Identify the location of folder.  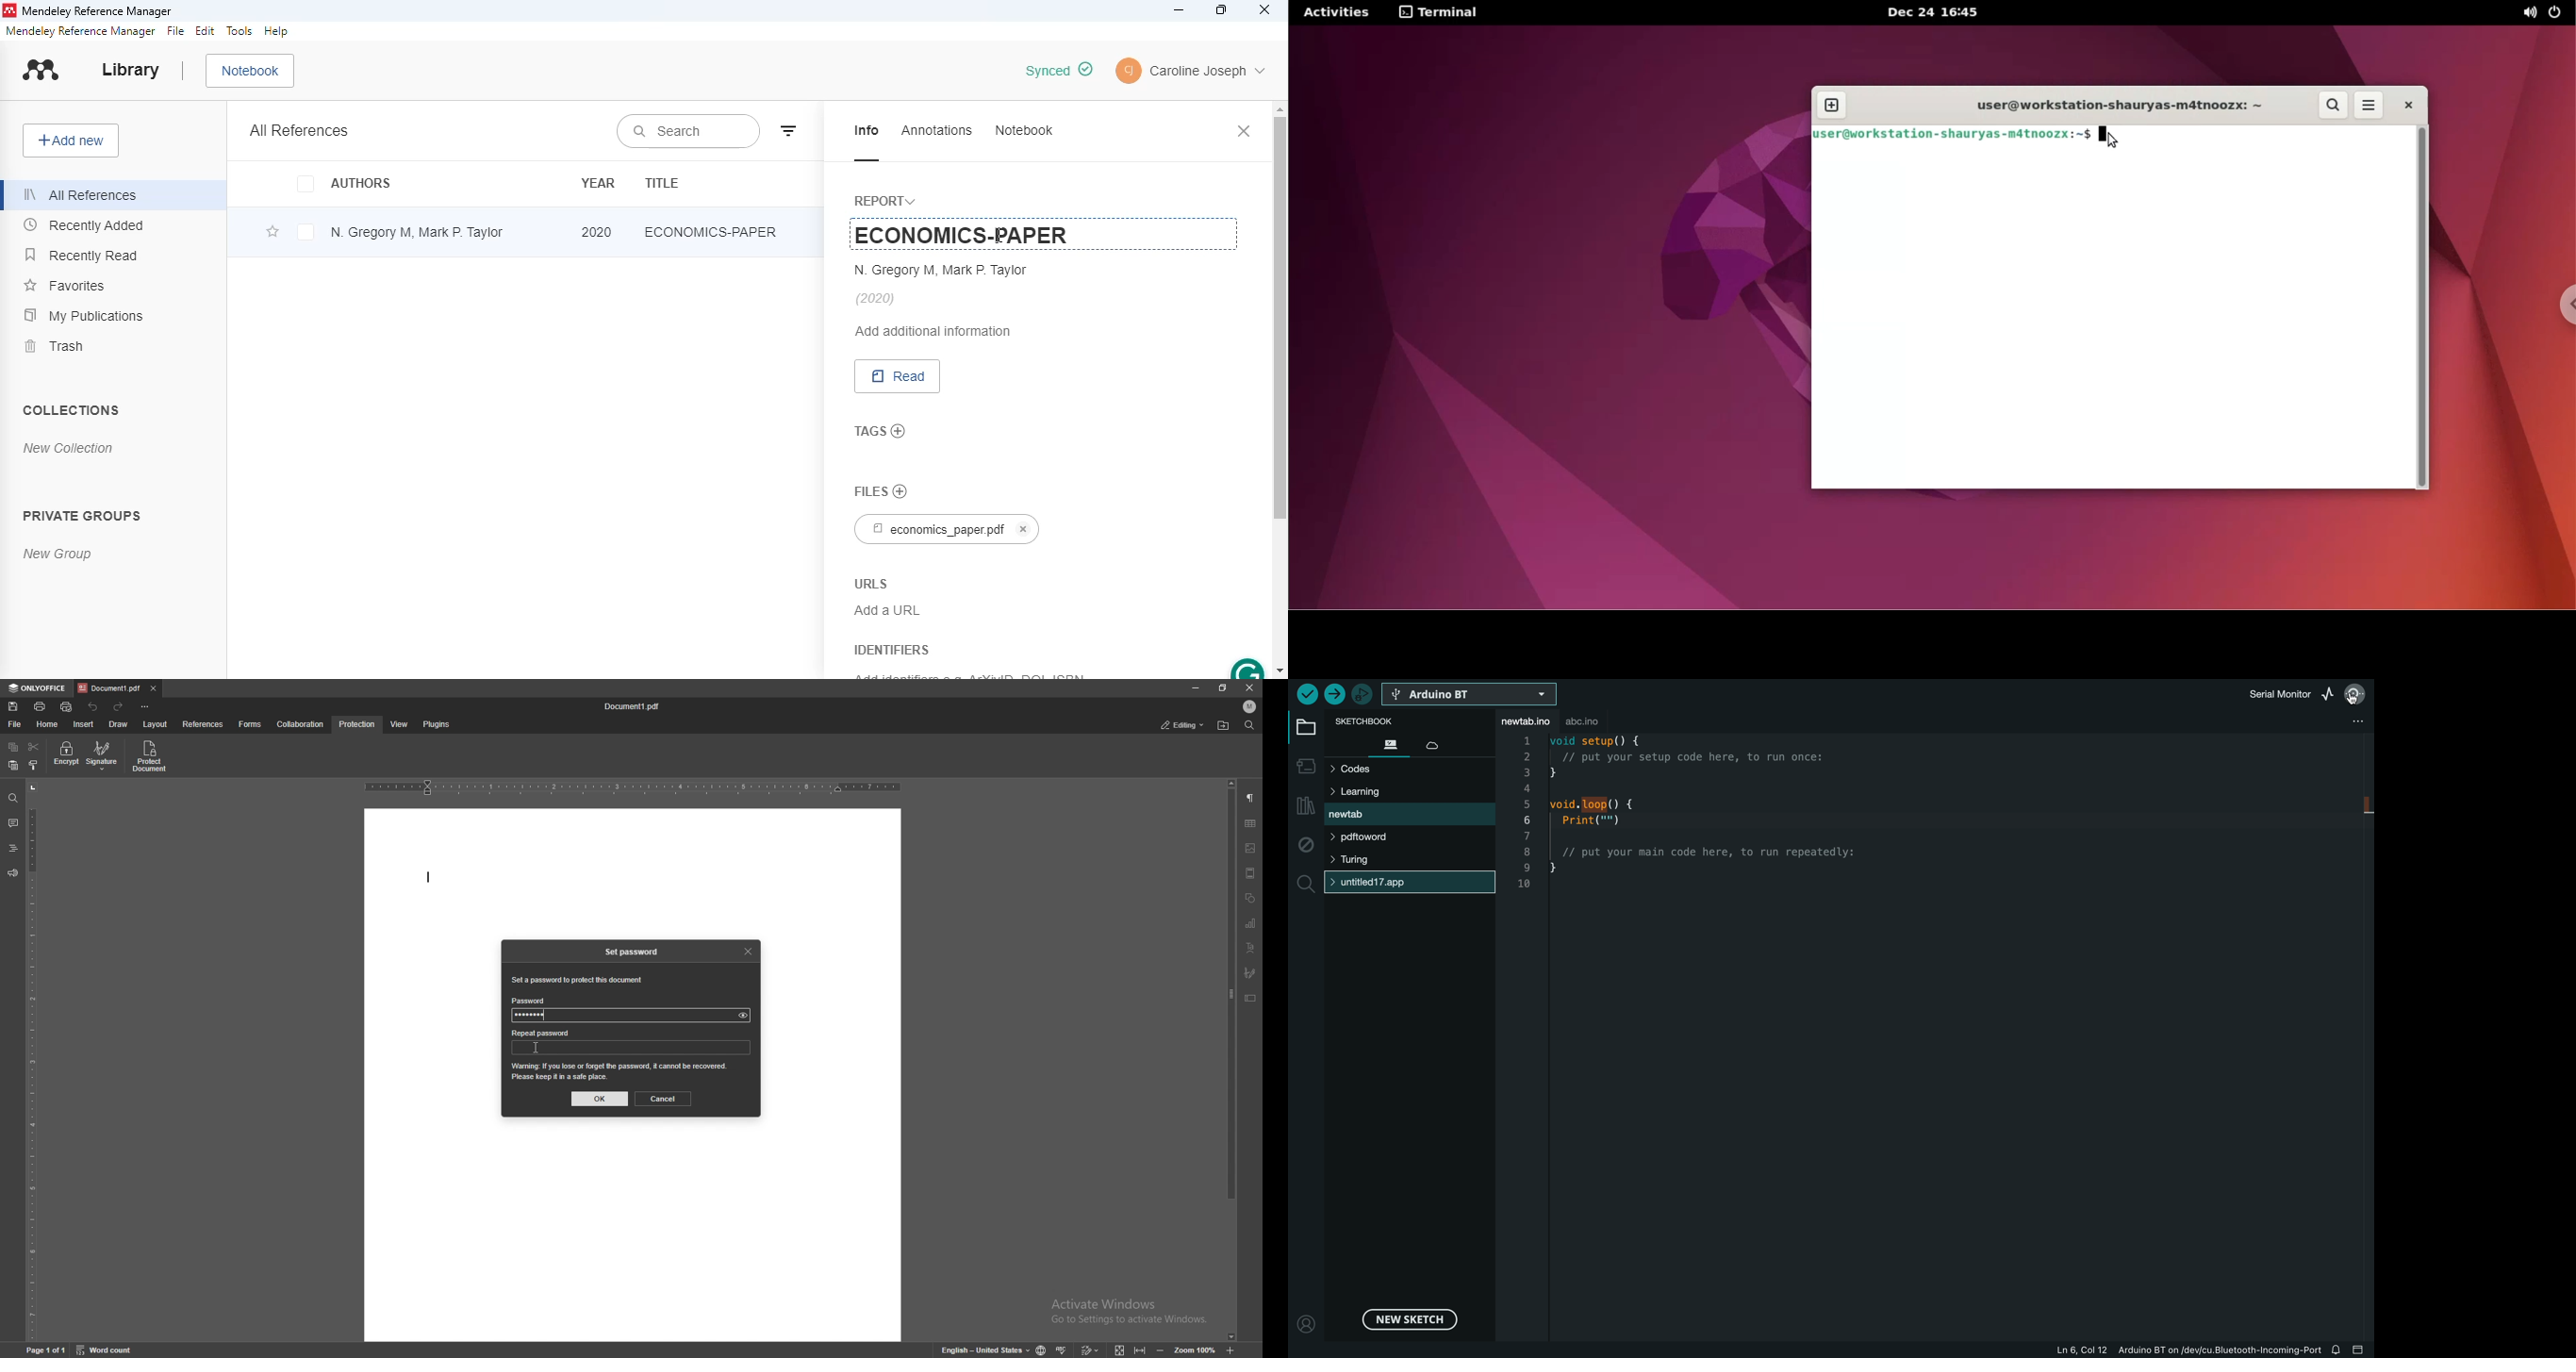
(1305, 727).